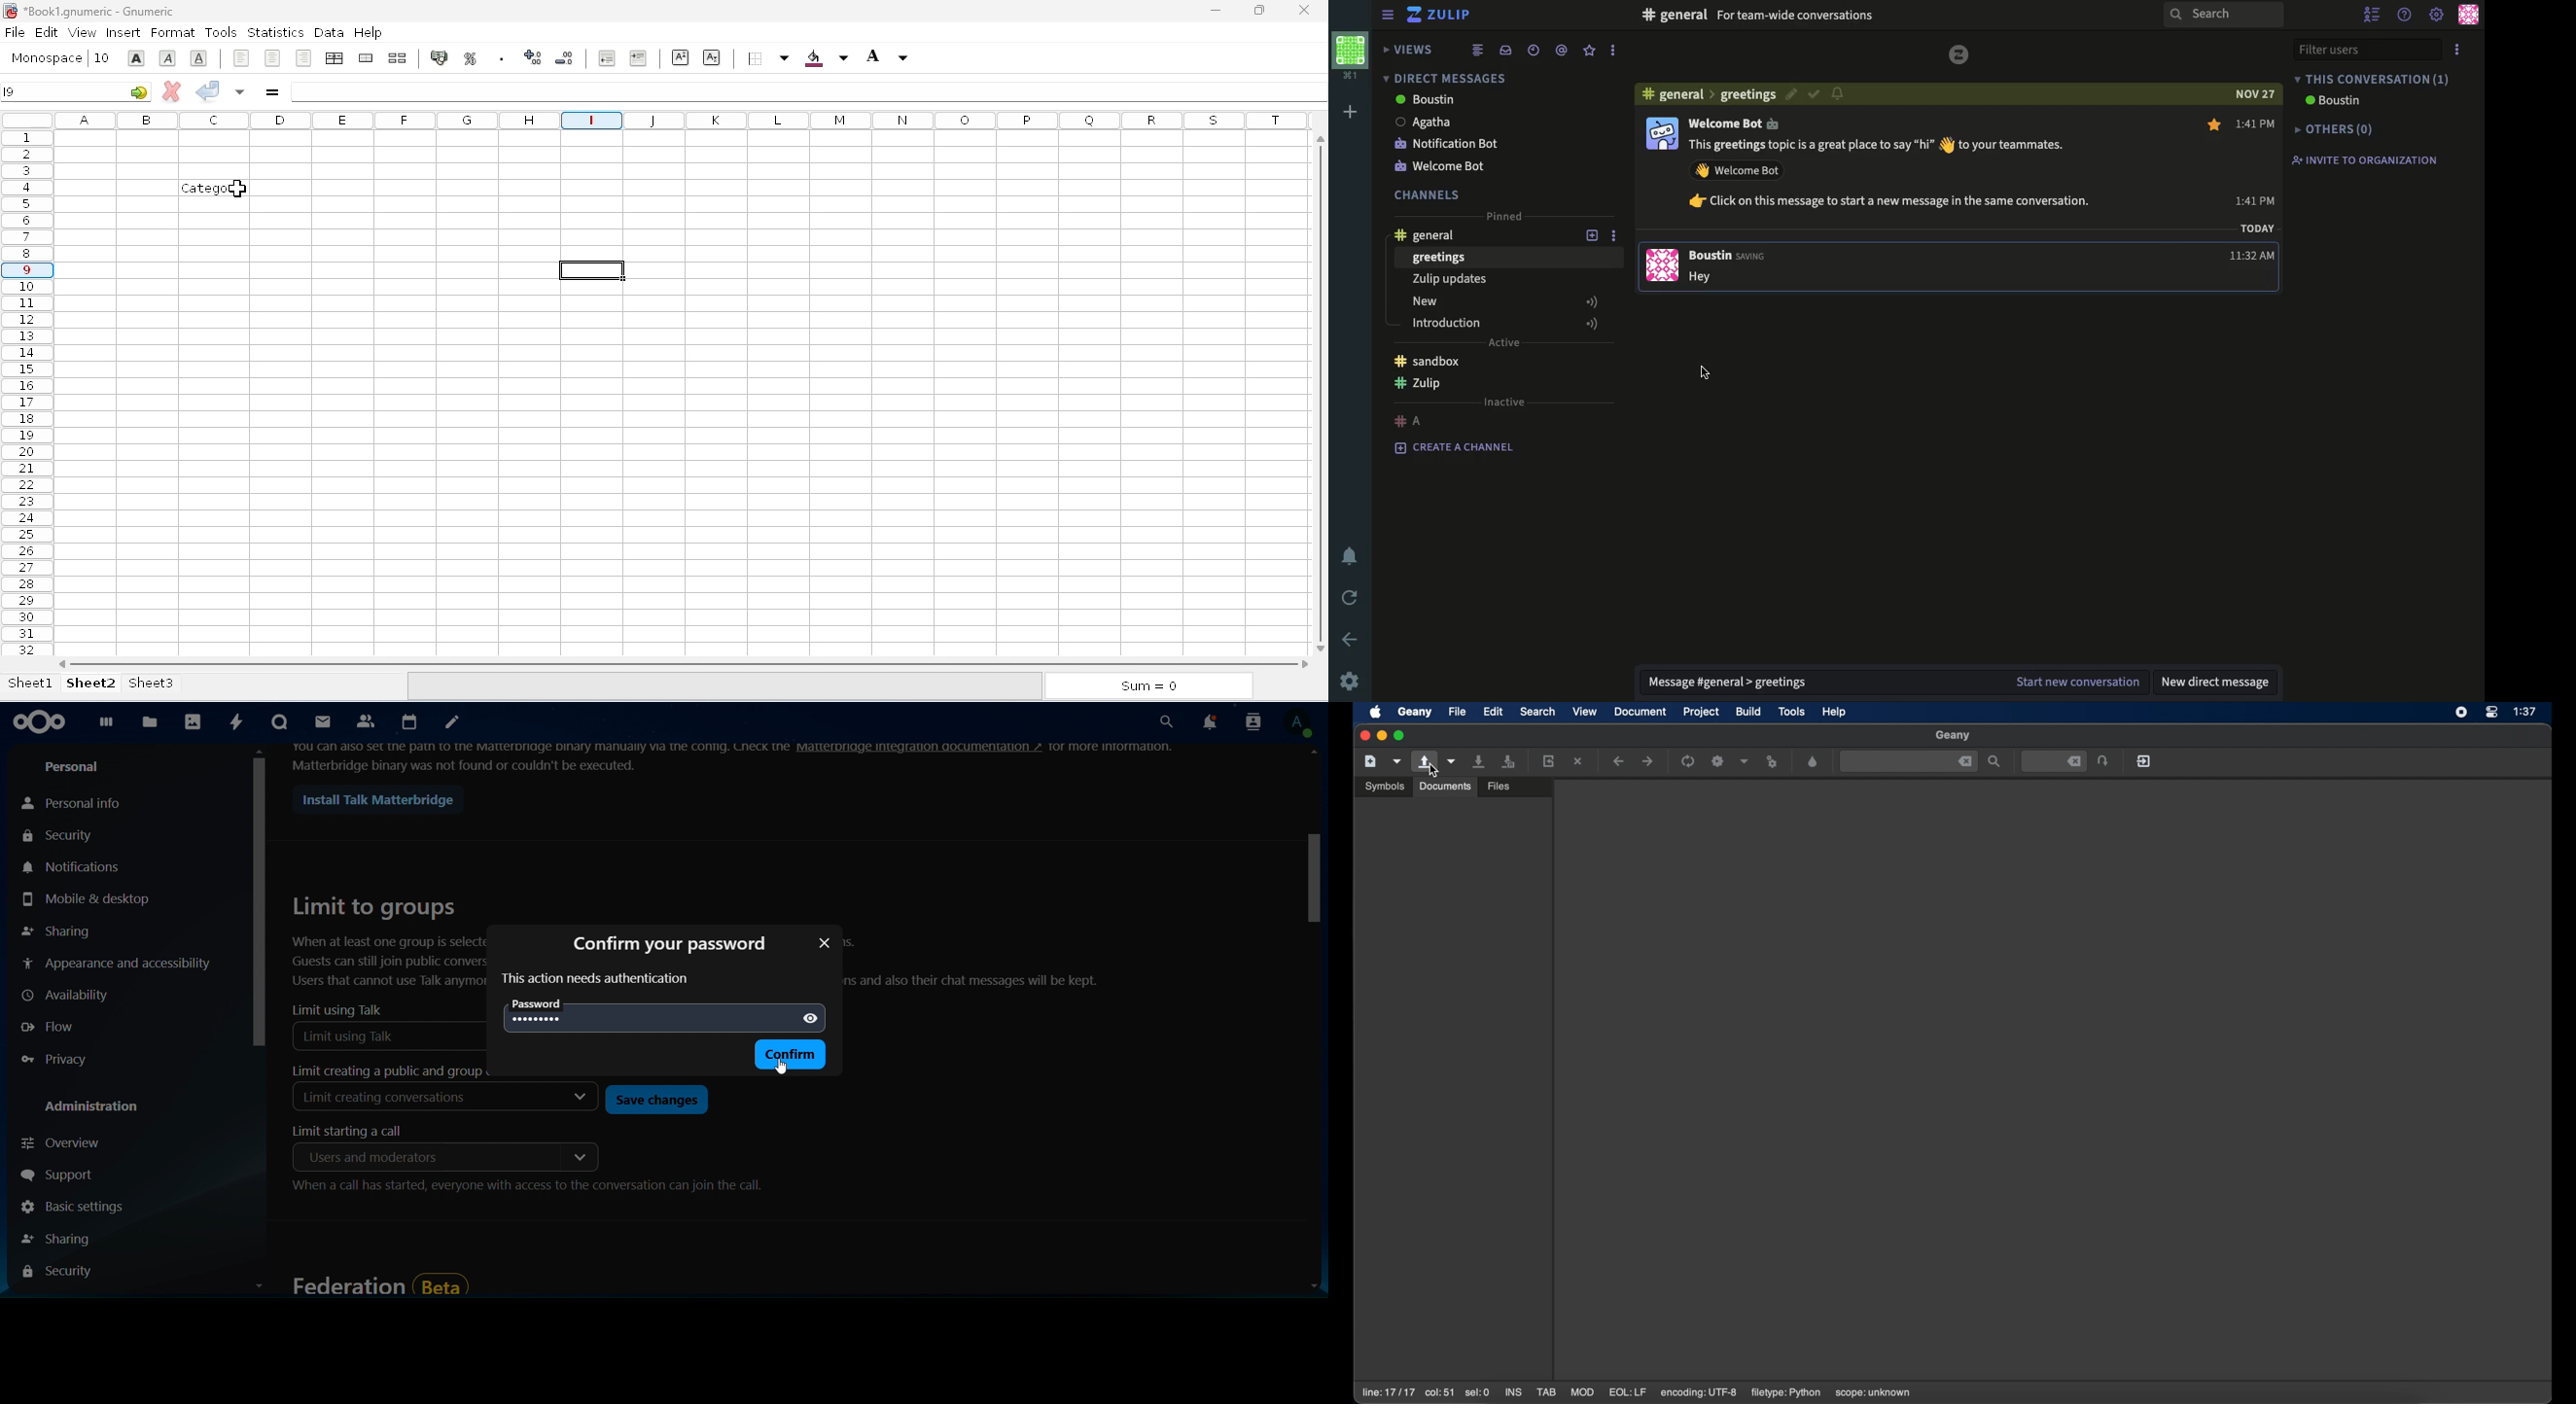 The image size is (2576, 1428). Describe the element at coordinates (1385, 15) in the screenshot. I see `sidebar` at that location.